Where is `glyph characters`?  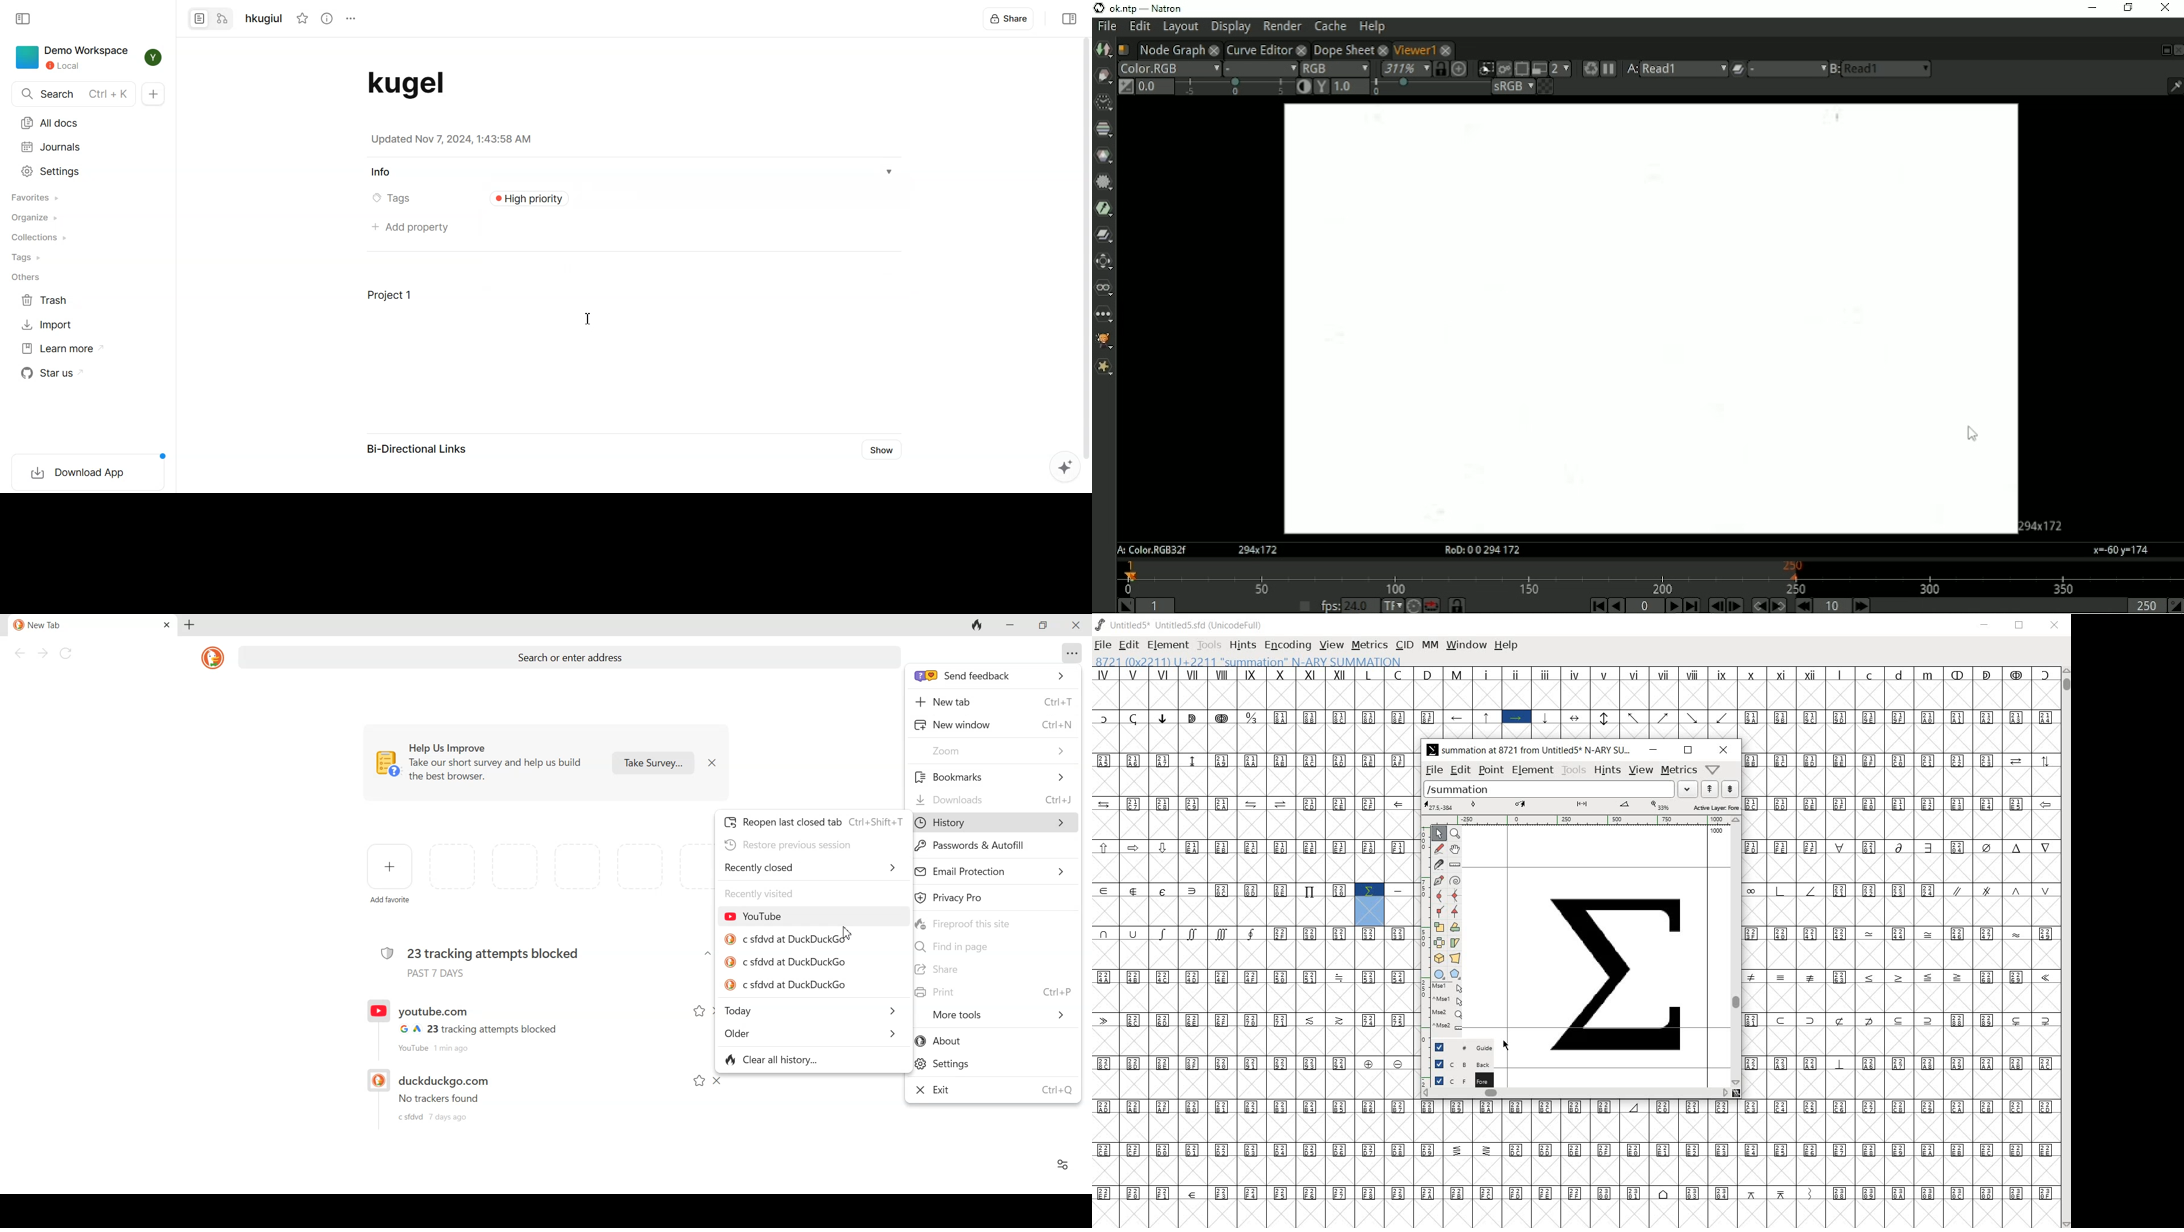 glyph characters is located at coordinates (1901, 926).